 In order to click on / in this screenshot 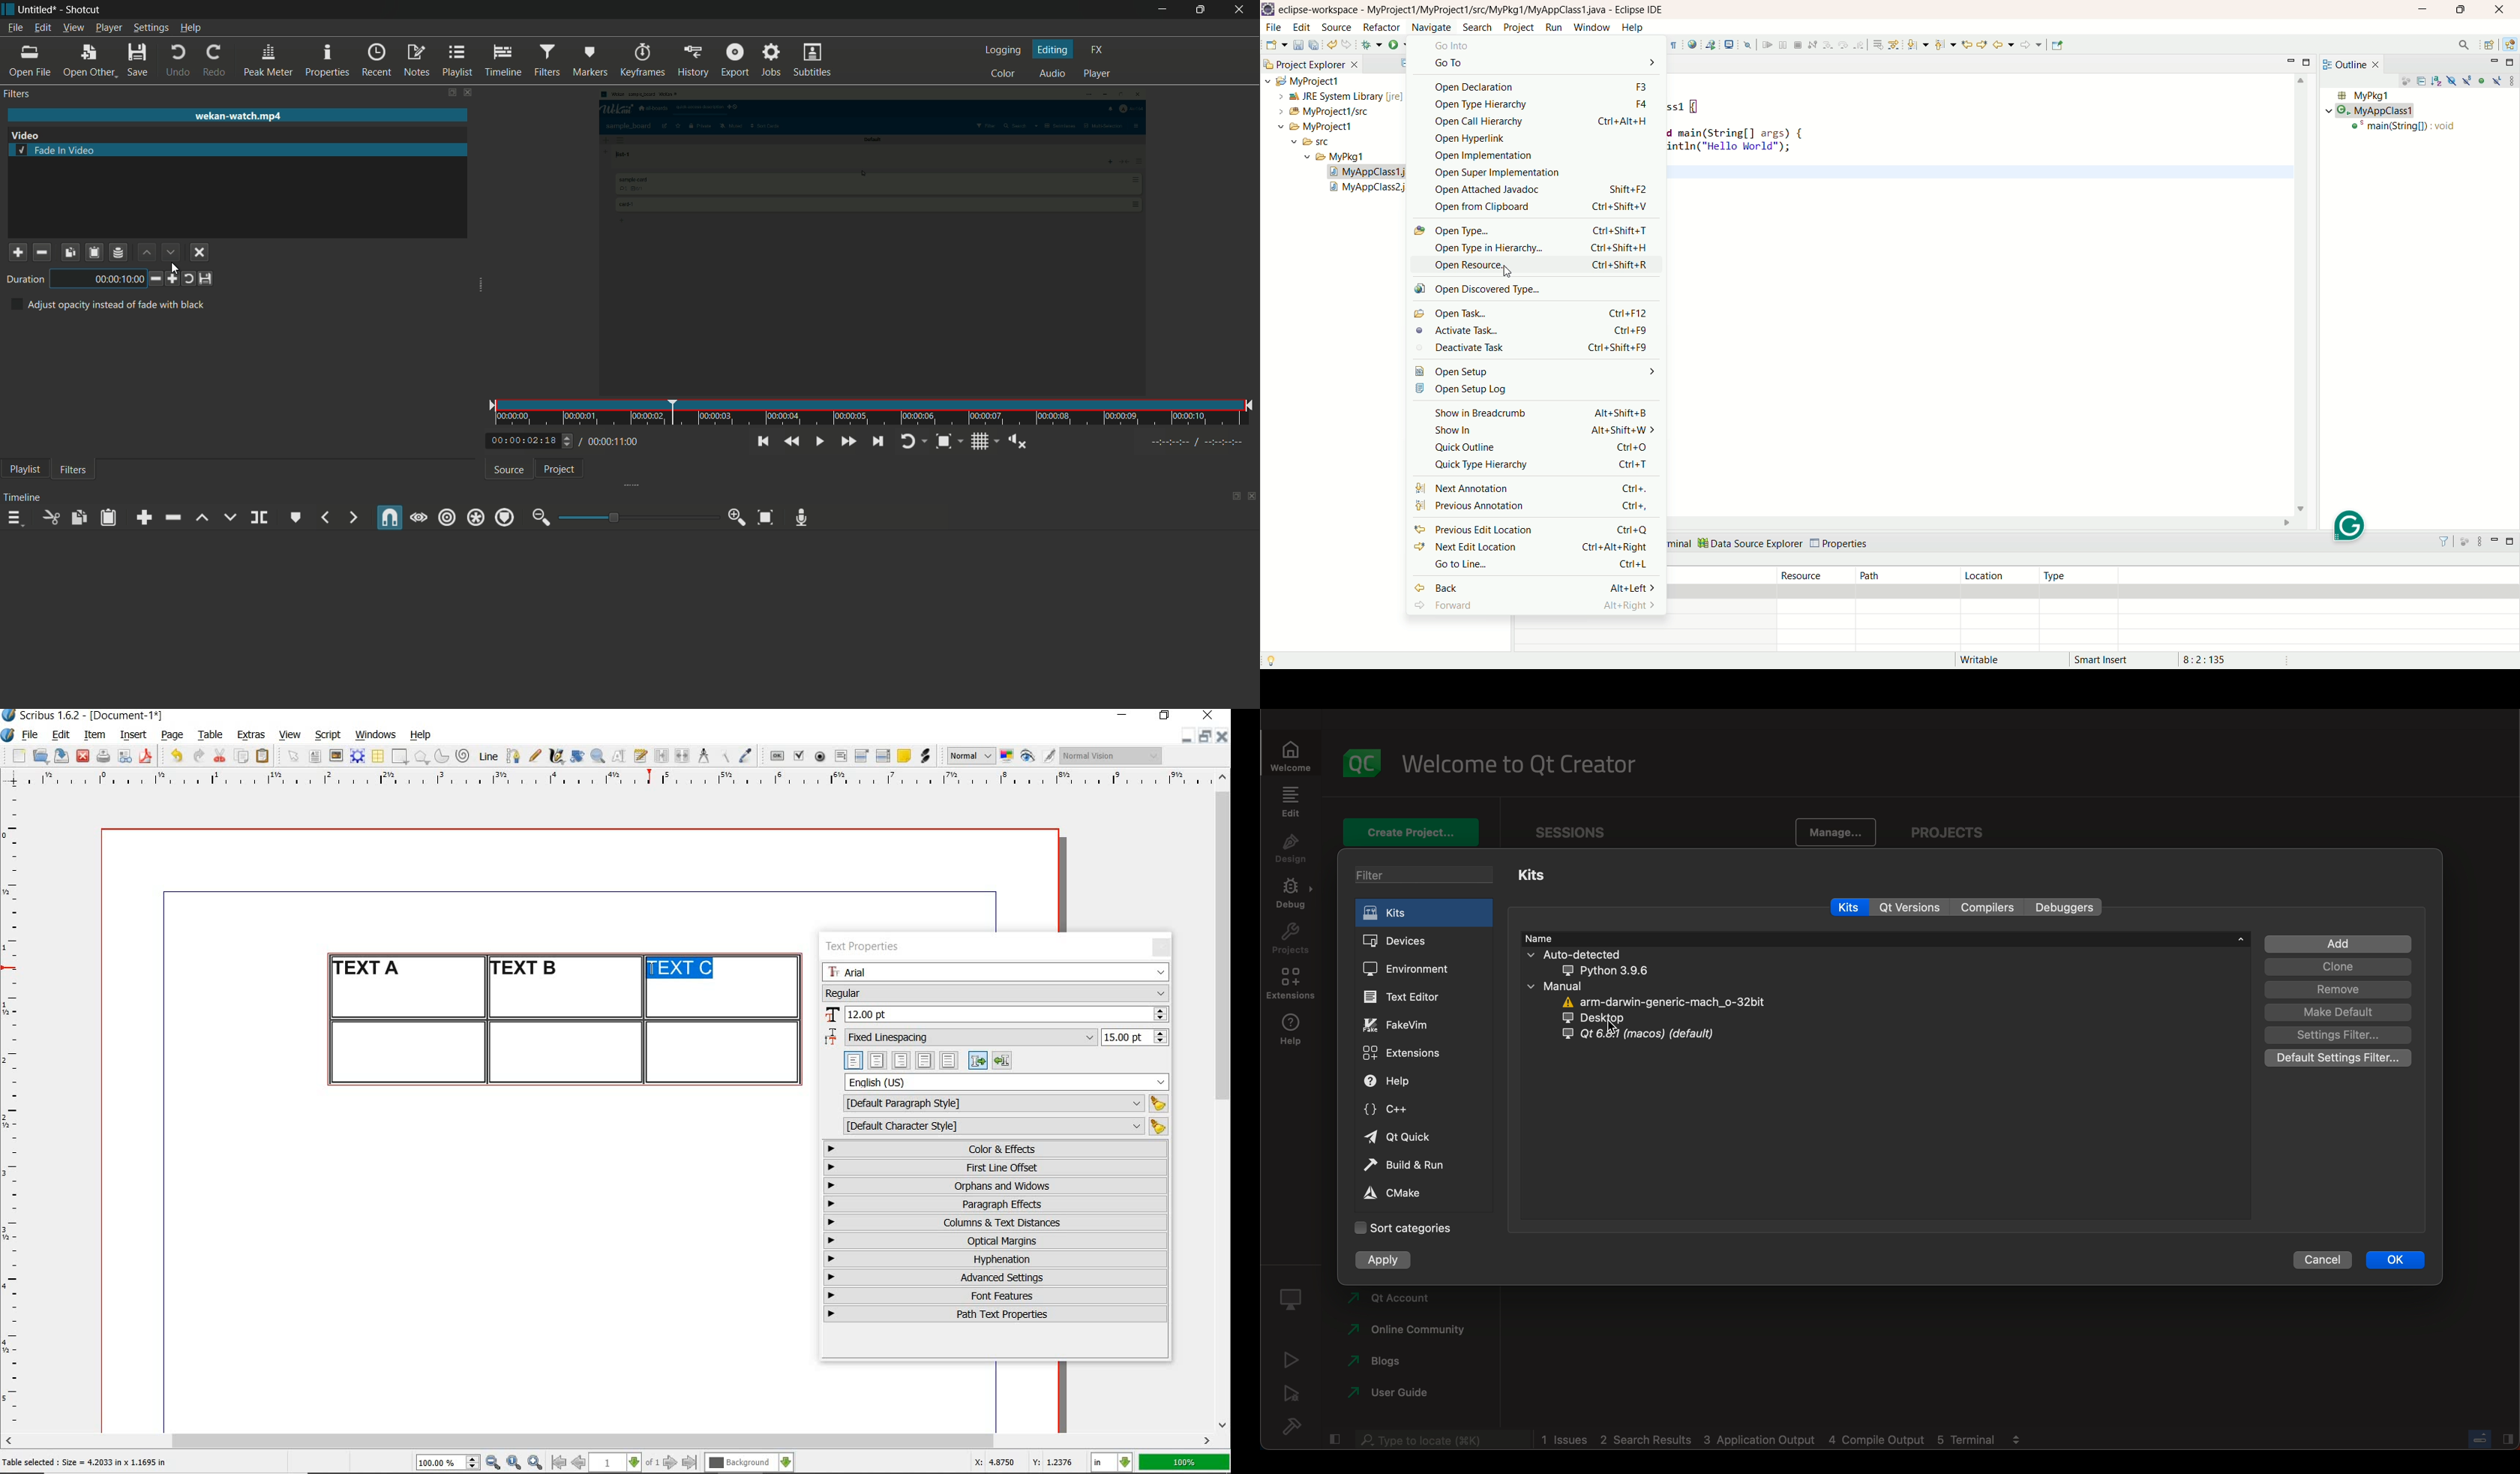, I will do `click(579, 439)`.